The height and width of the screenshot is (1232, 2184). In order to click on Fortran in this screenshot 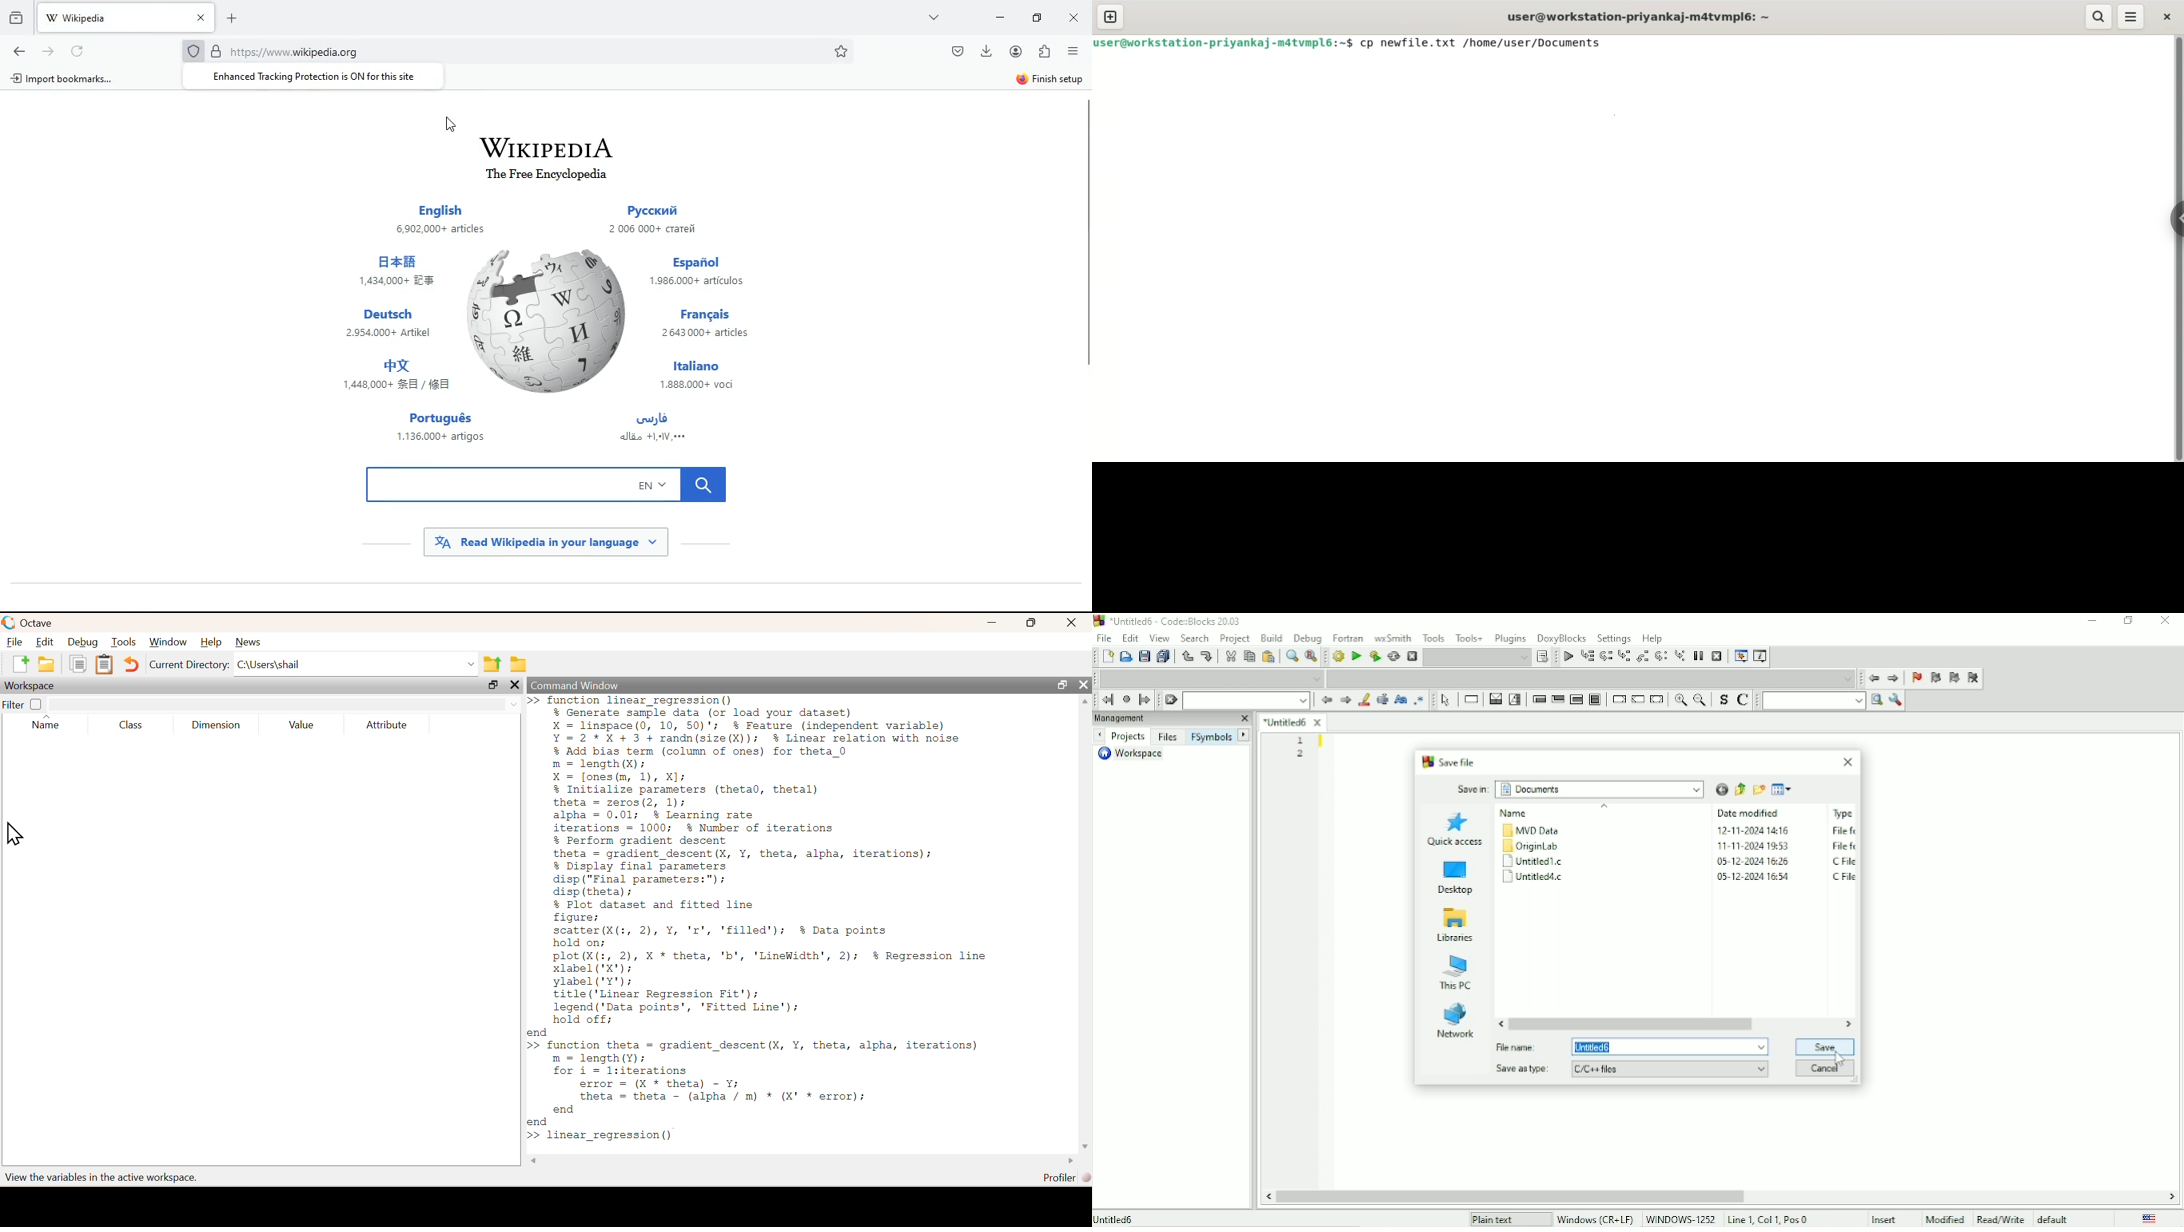, I will do `click(1348, 637)`.